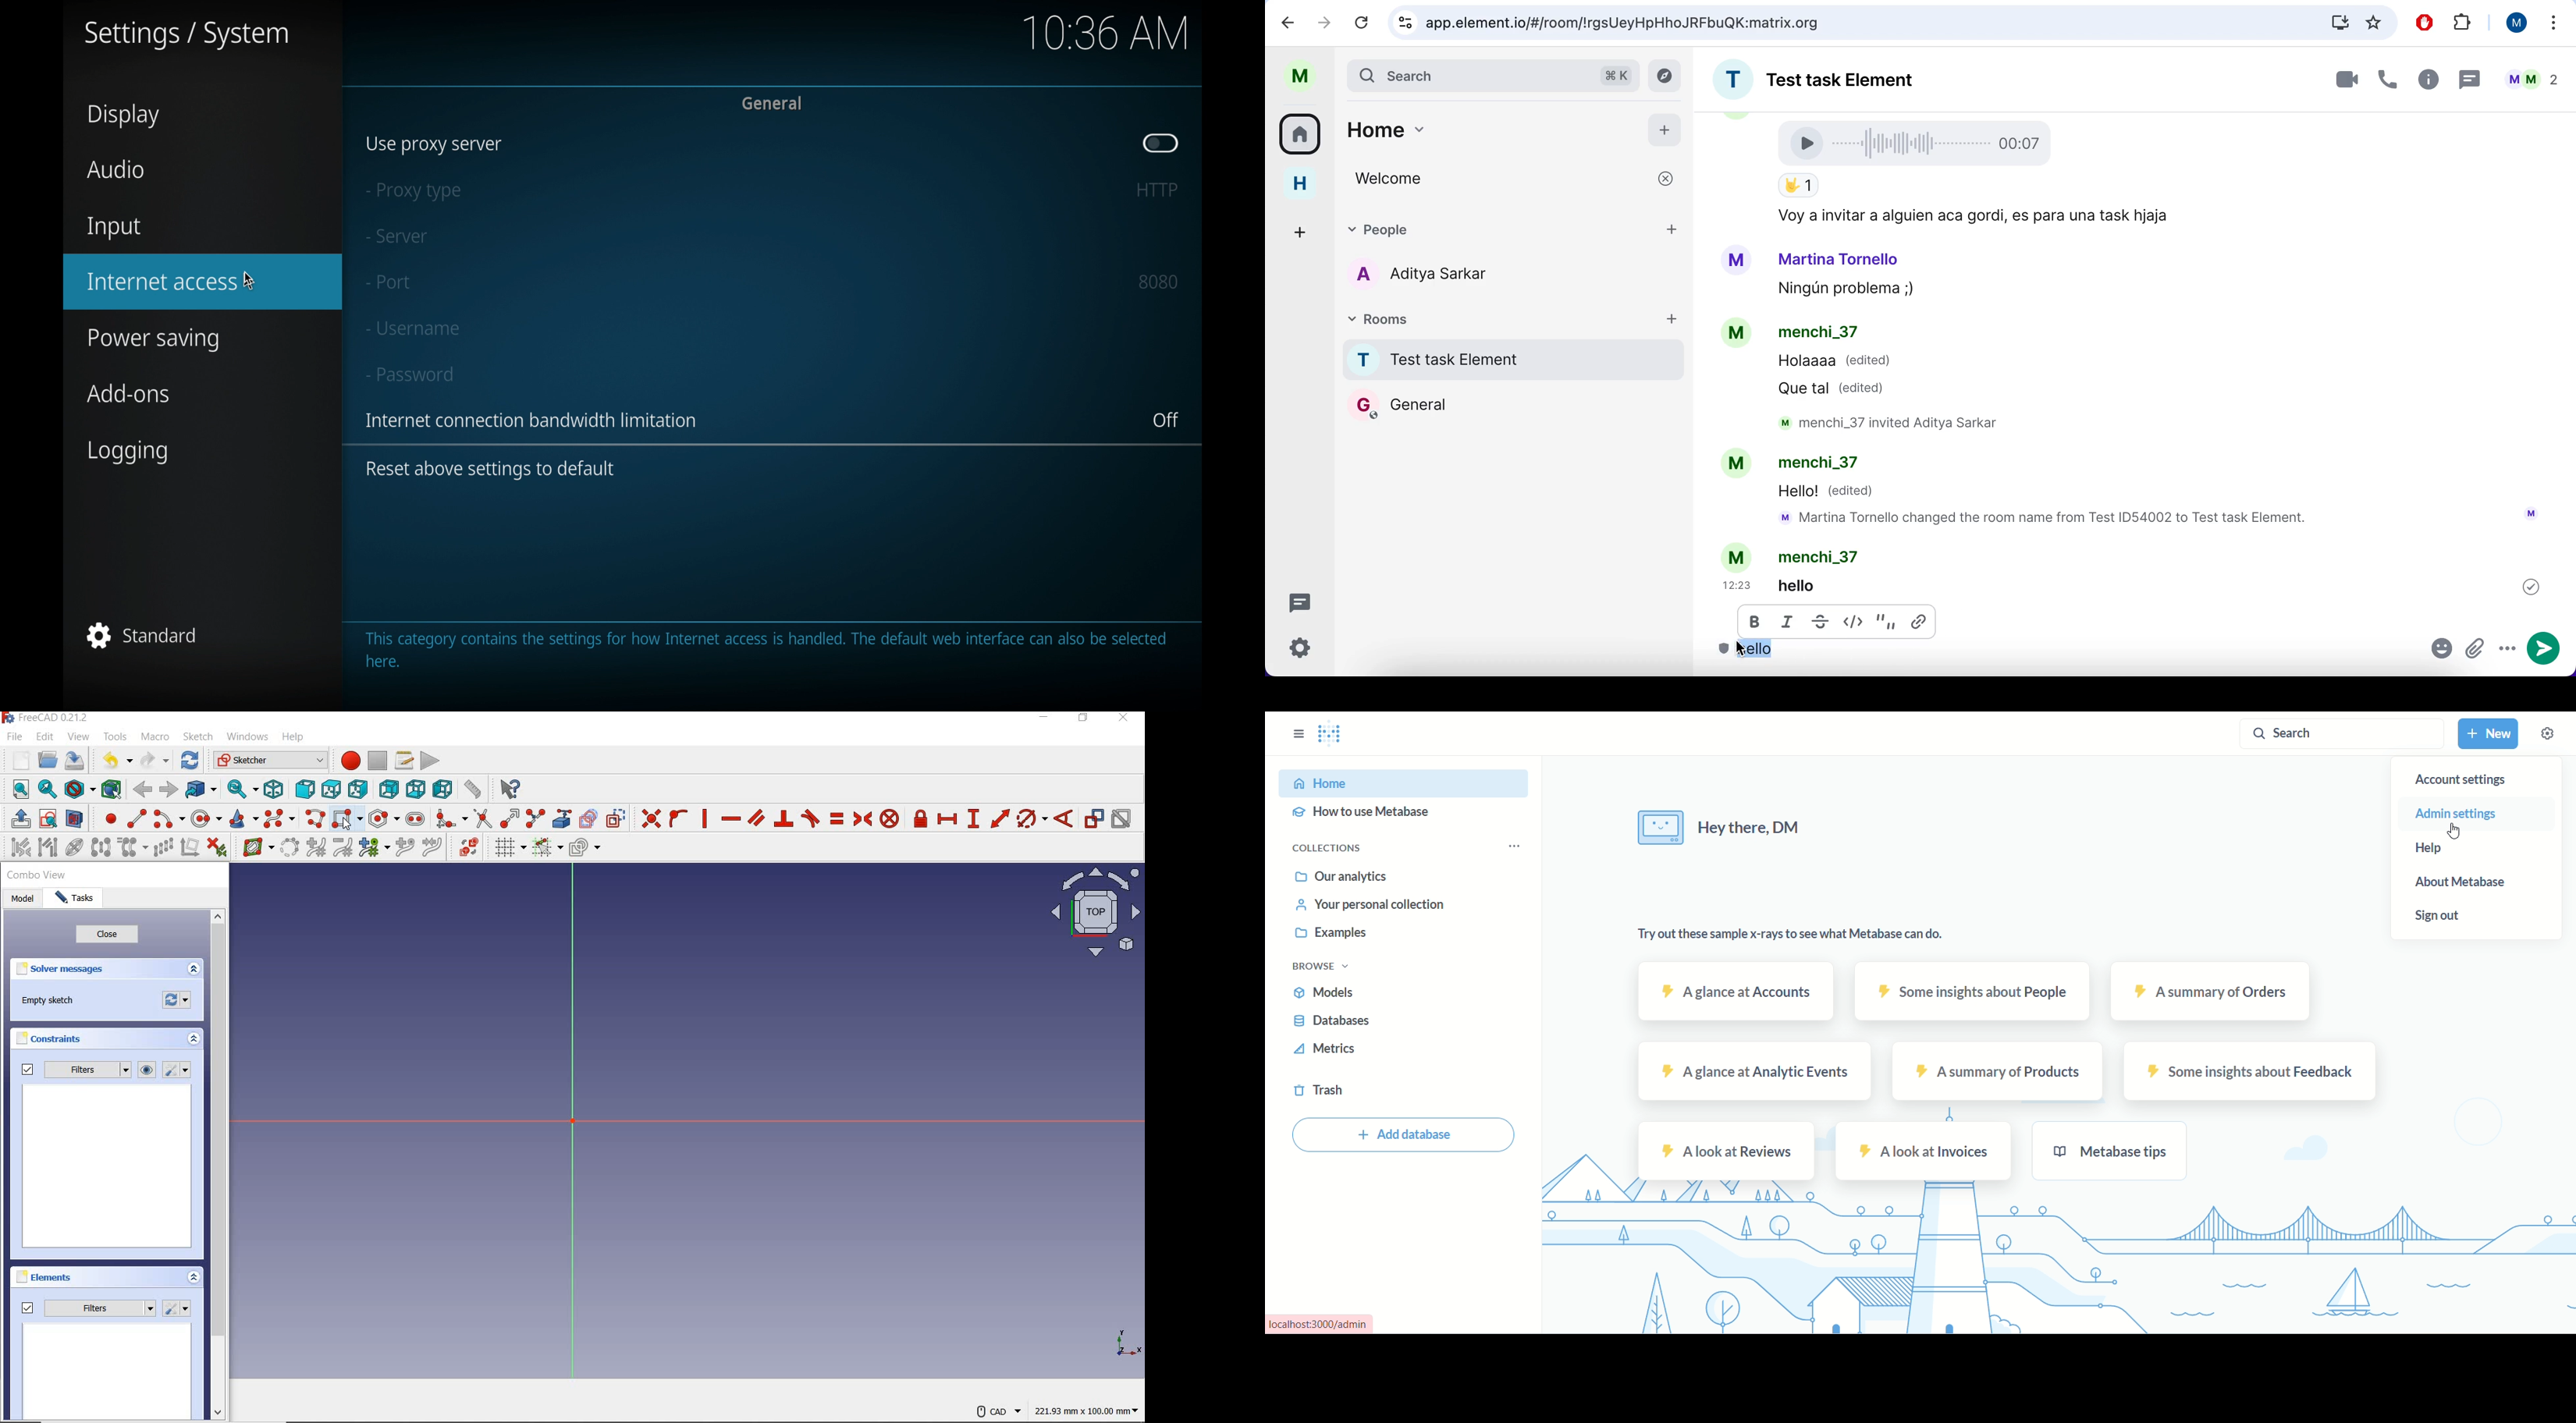 The height and width of the screenshot is (1428, 2576). Describe the element at coordinates (17, 819) in the screenshot. I see `leave sketch` at that location.